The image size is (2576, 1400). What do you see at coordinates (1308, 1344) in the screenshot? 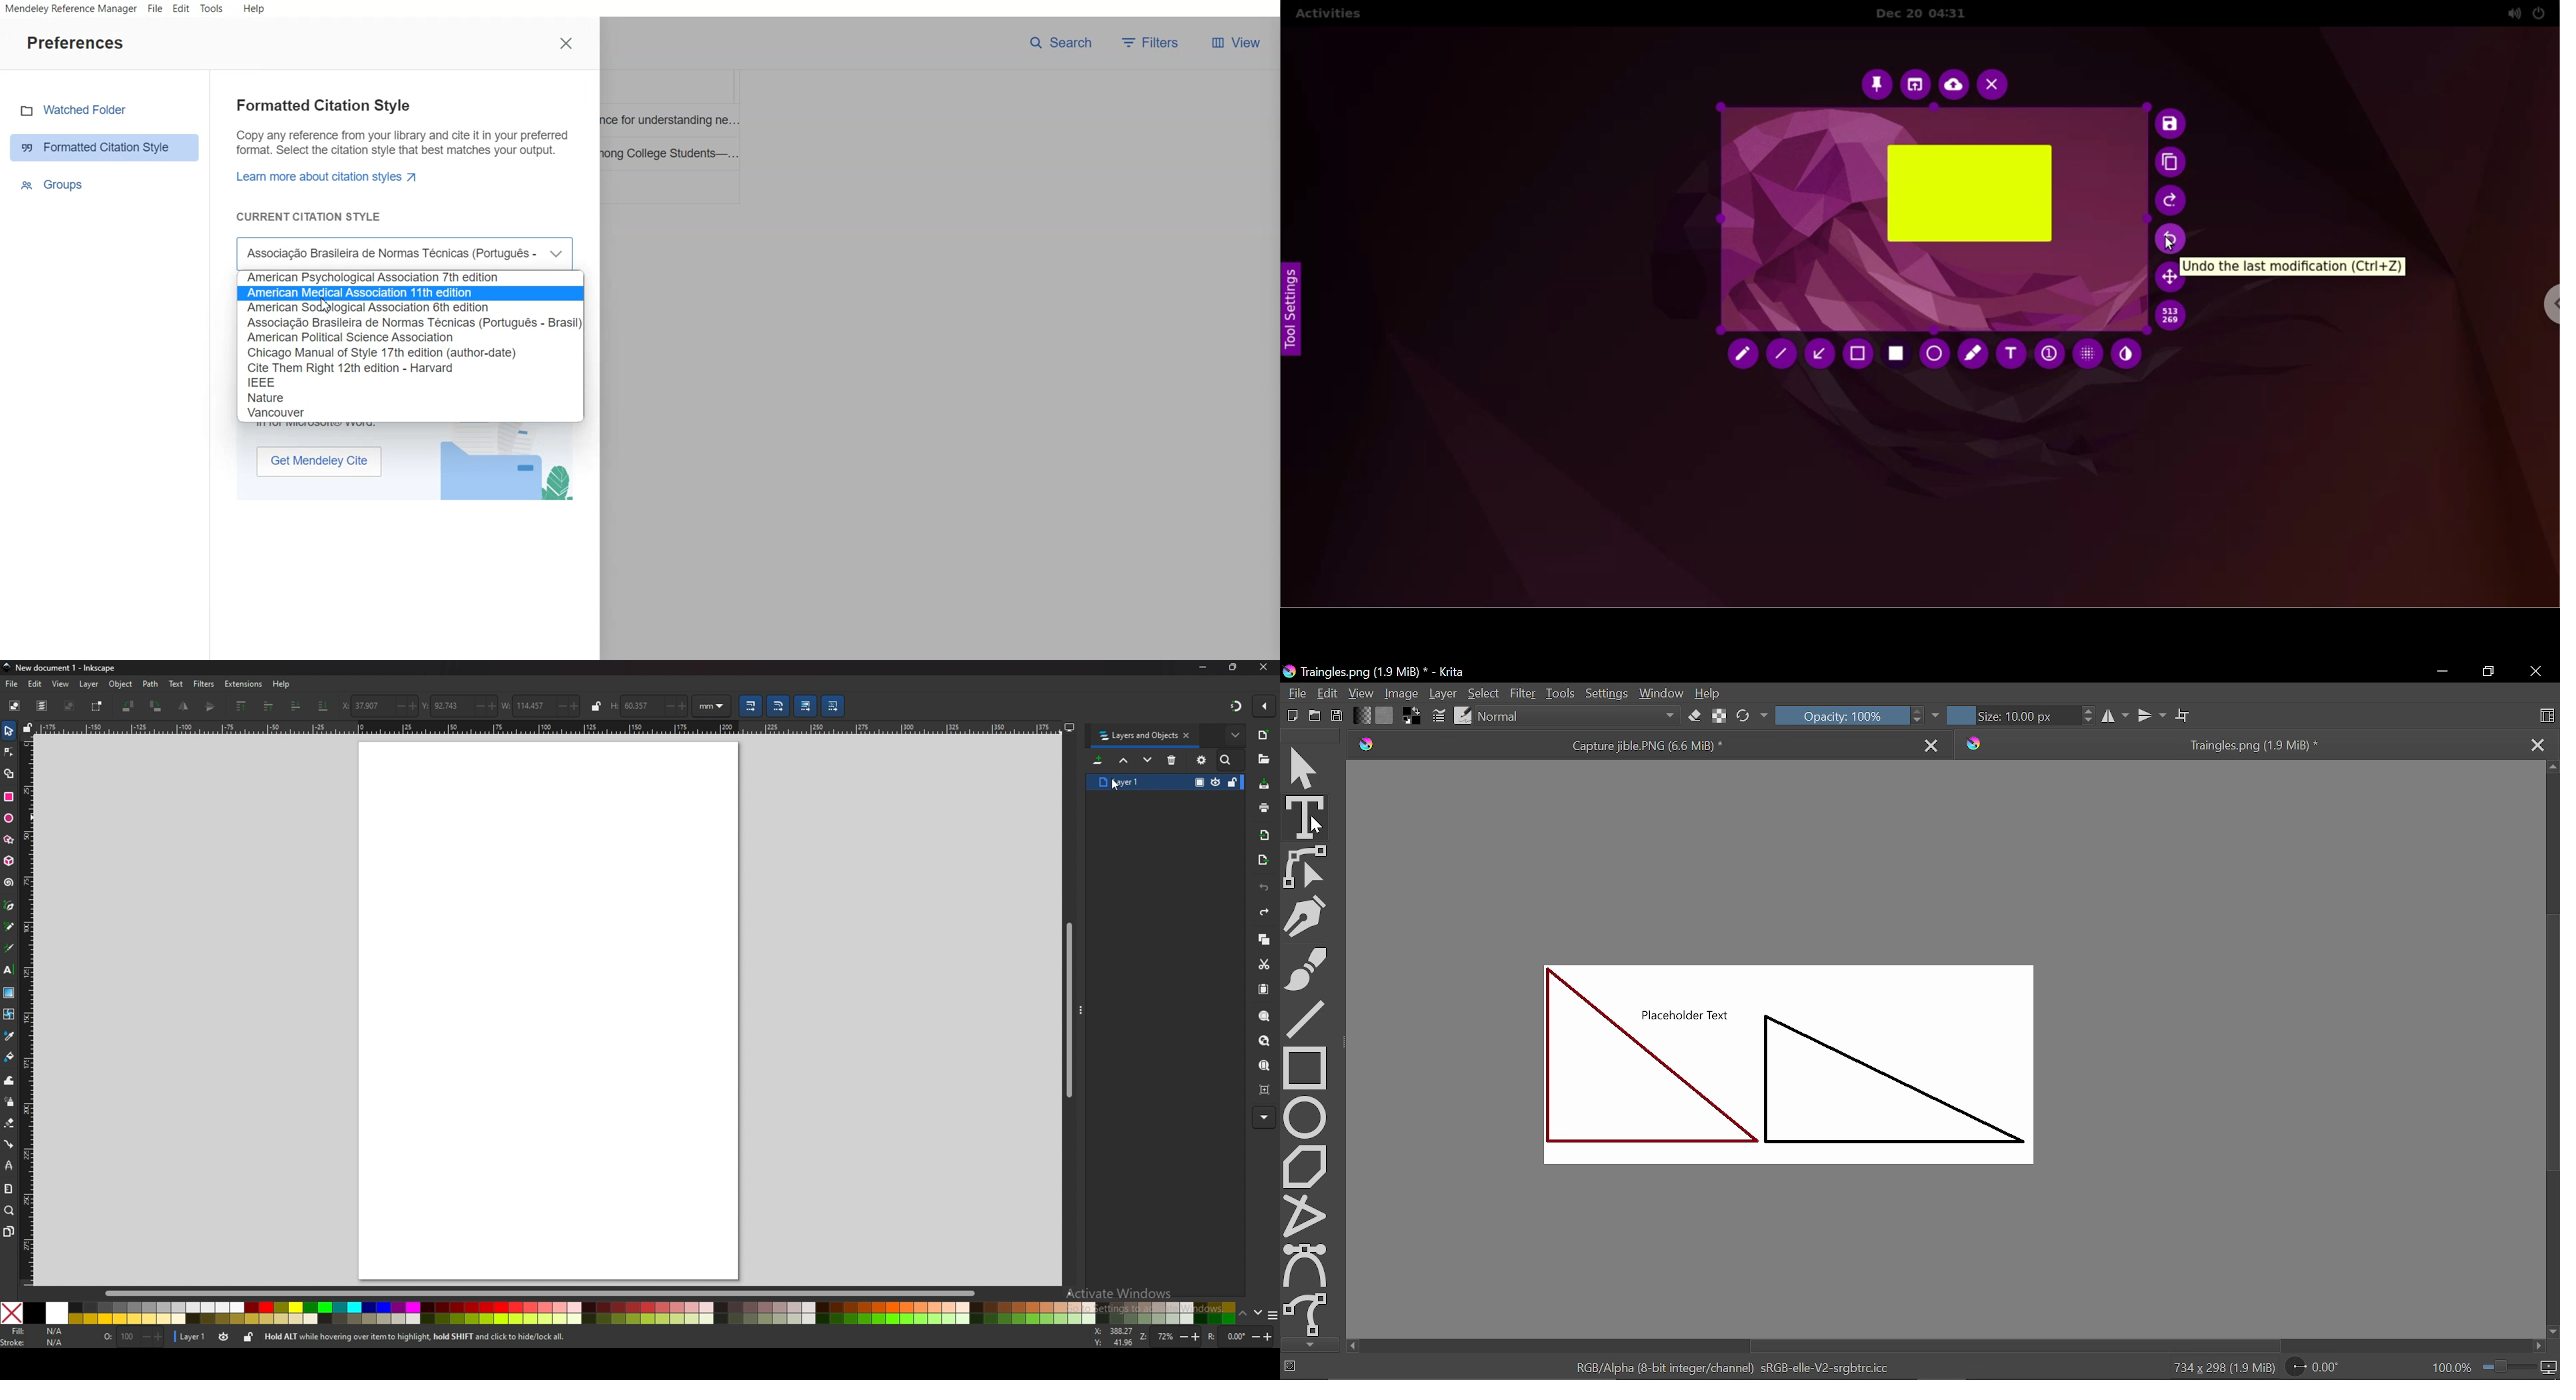
I see `Move down tools` at bounding box center [1308, 1344].